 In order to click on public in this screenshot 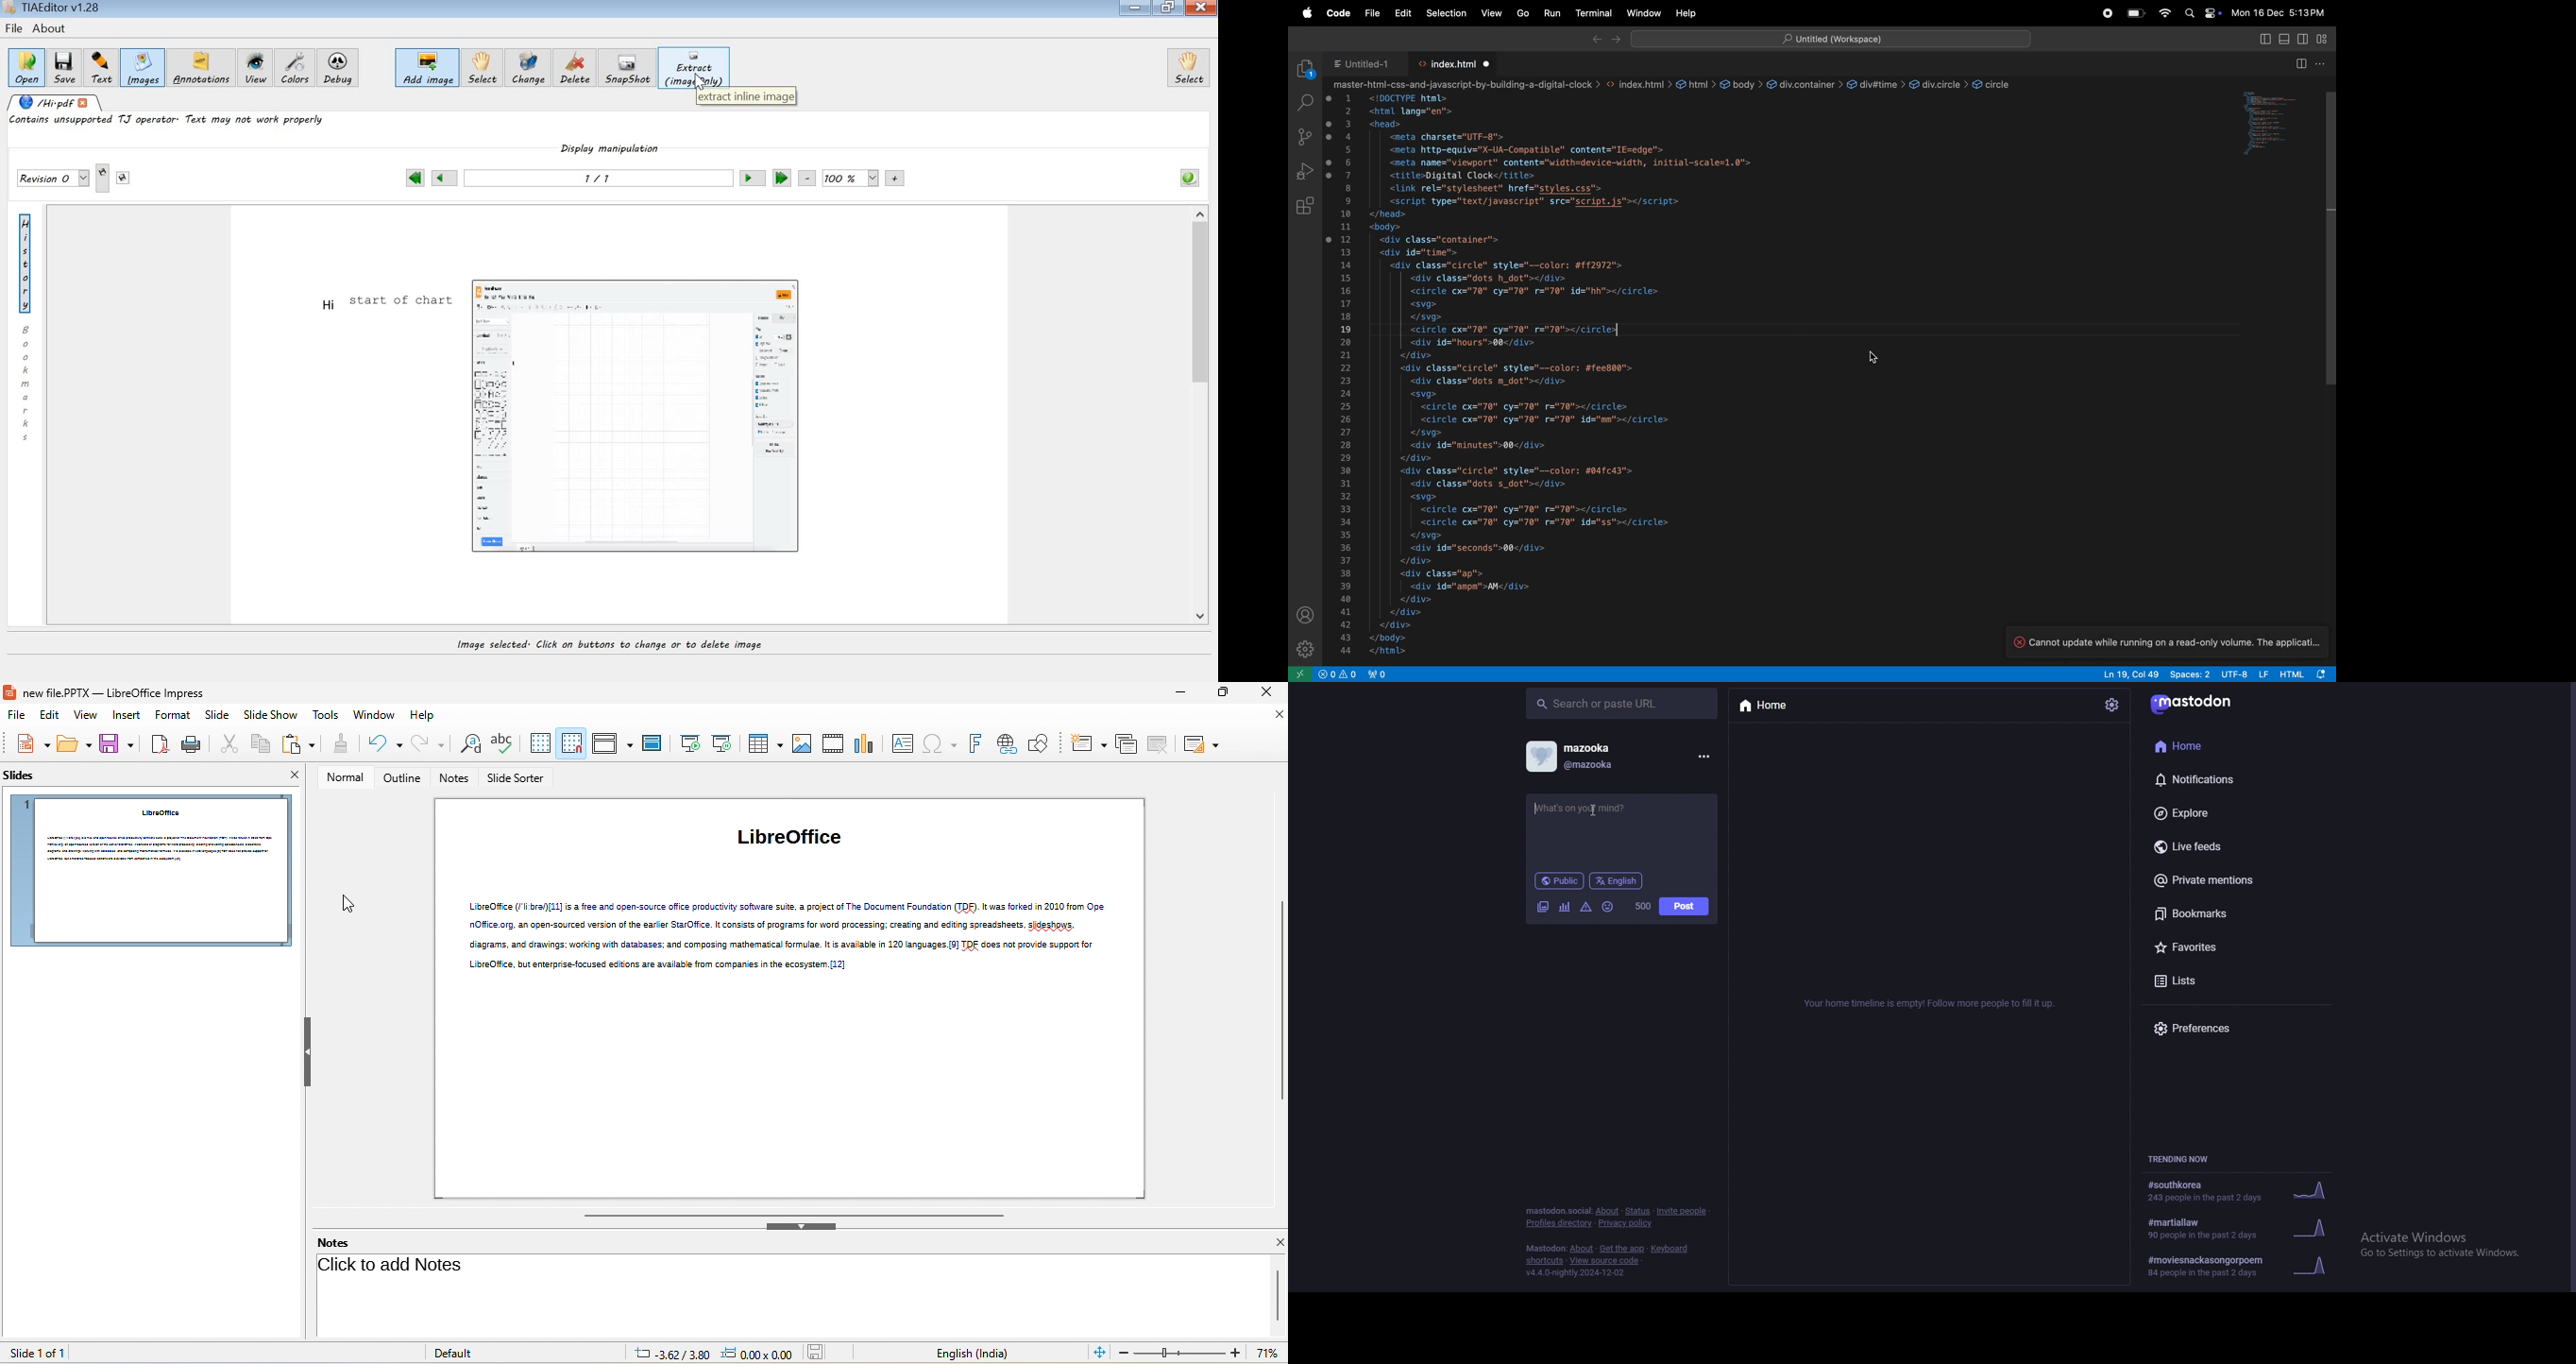, I will do `click(1558, 881)`.